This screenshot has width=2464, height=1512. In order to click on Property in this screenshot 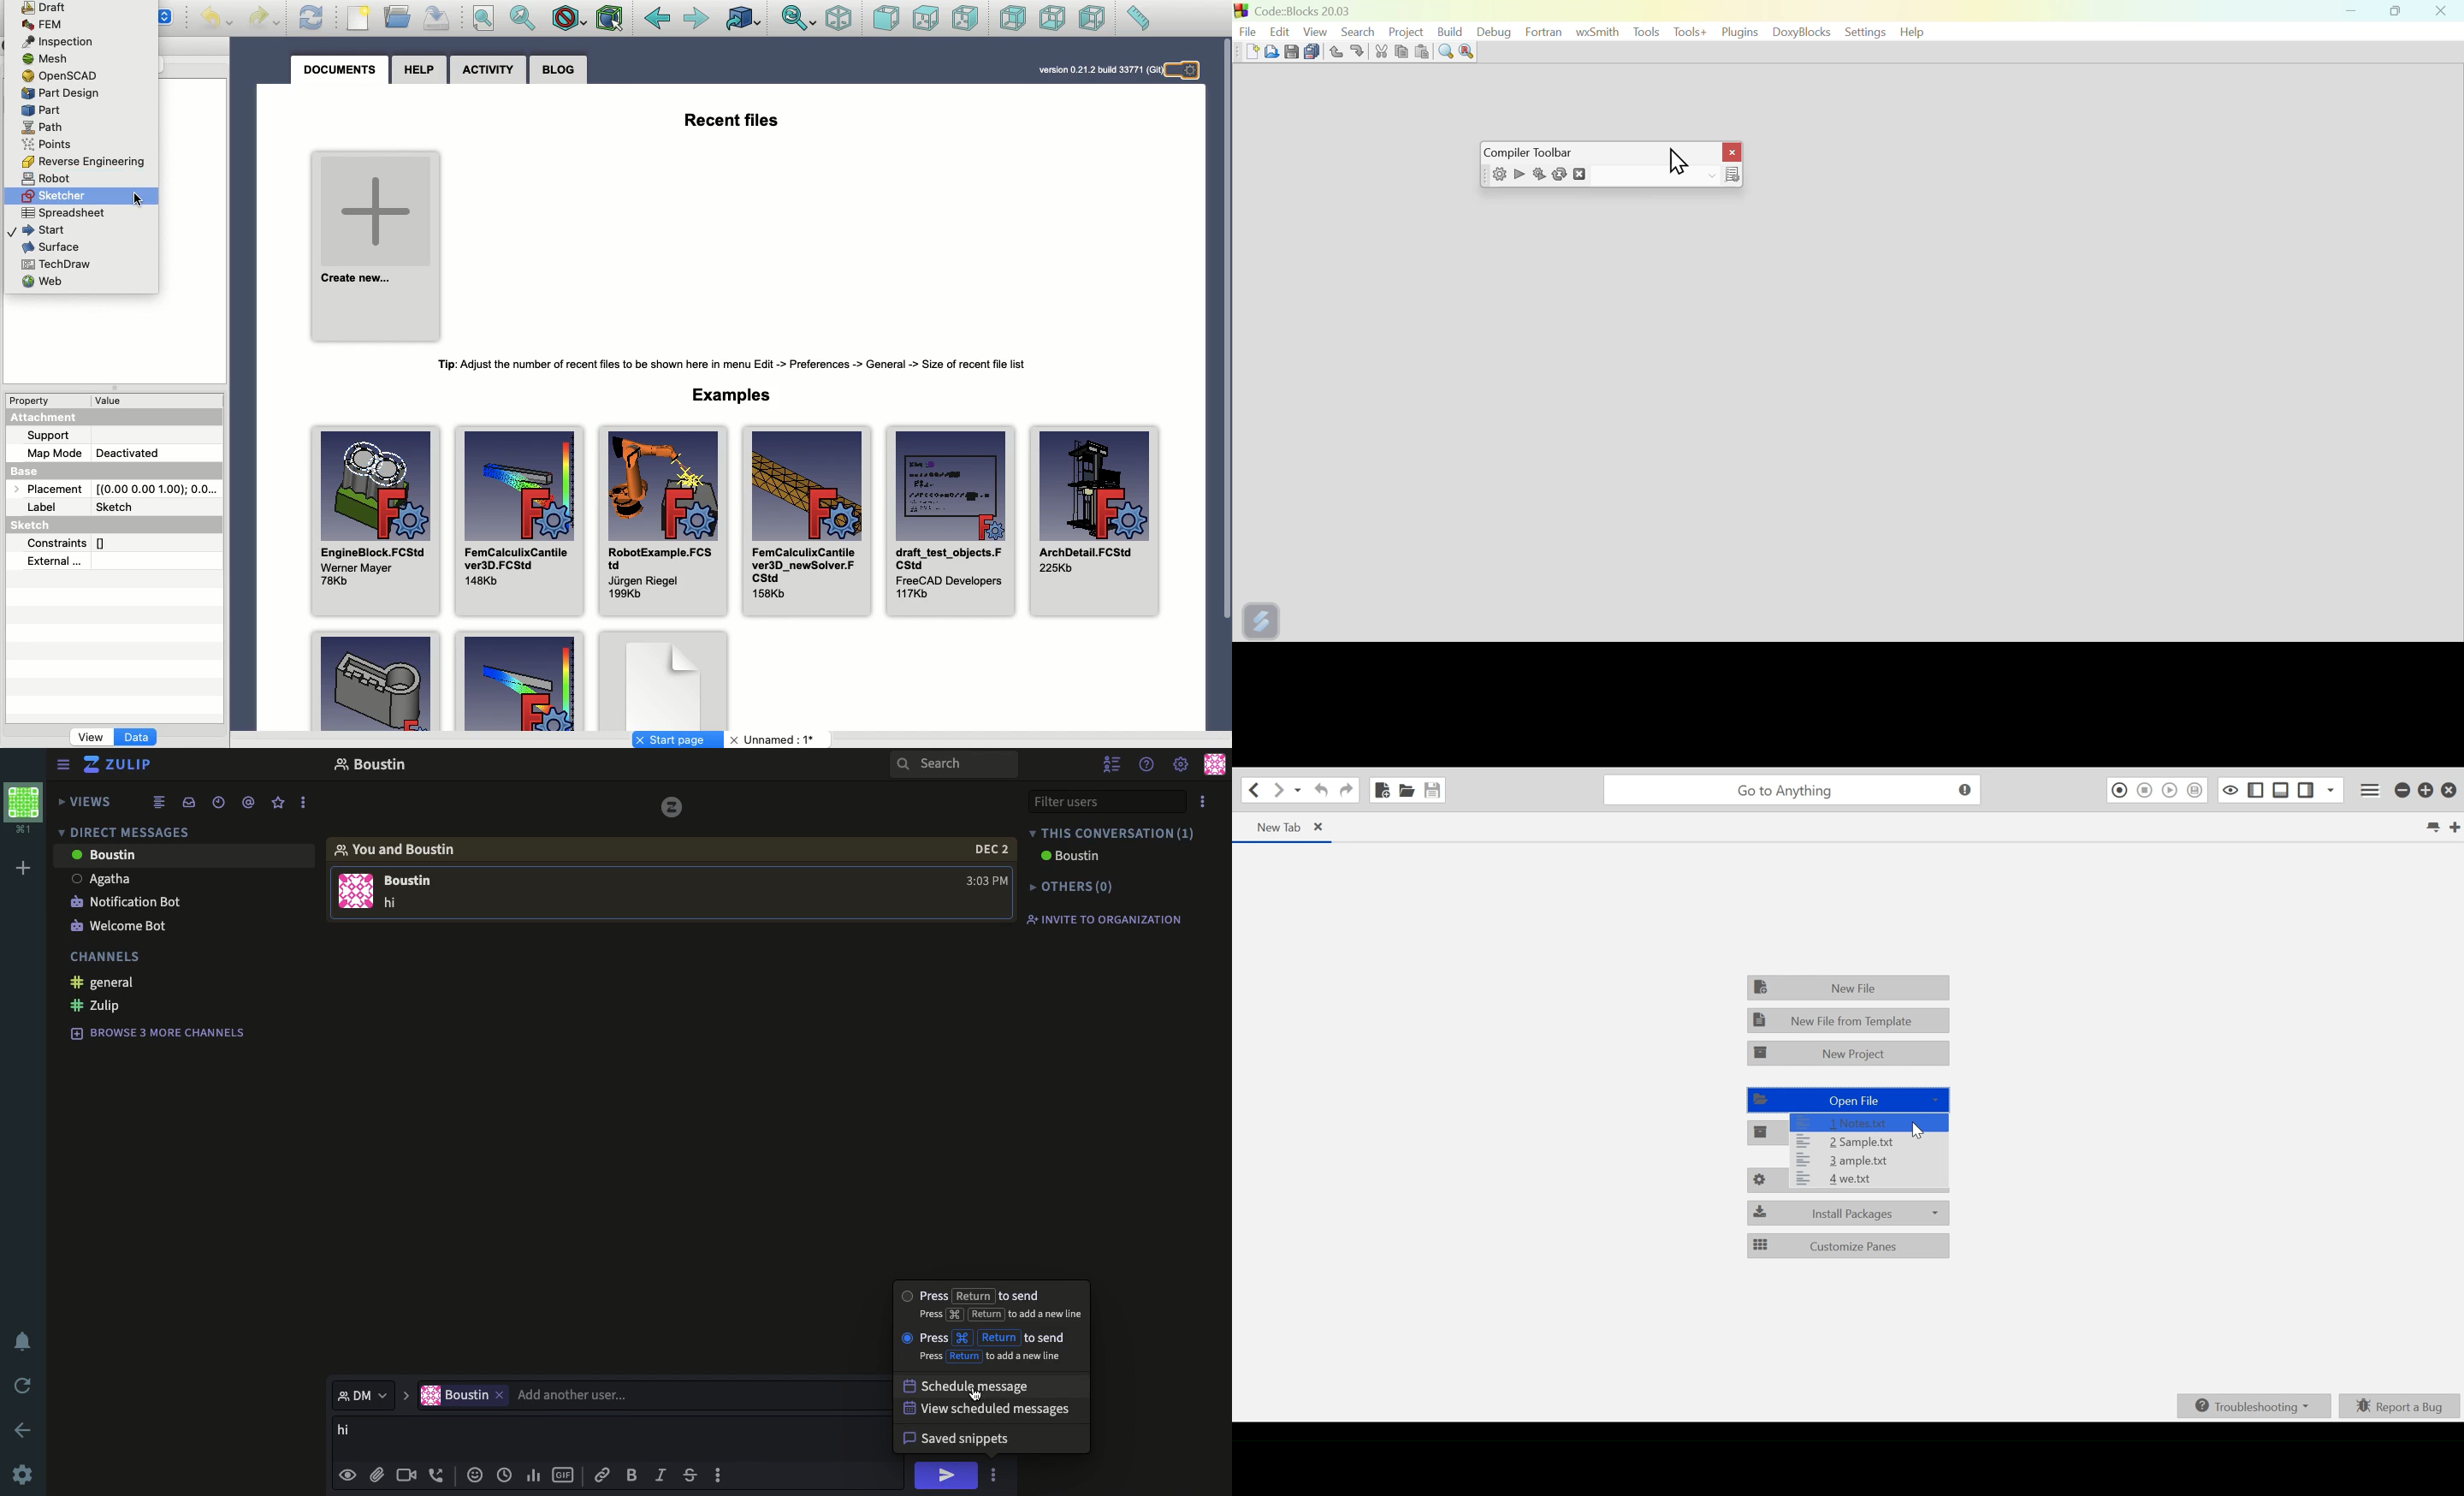, I will do `click(31, 402)`.